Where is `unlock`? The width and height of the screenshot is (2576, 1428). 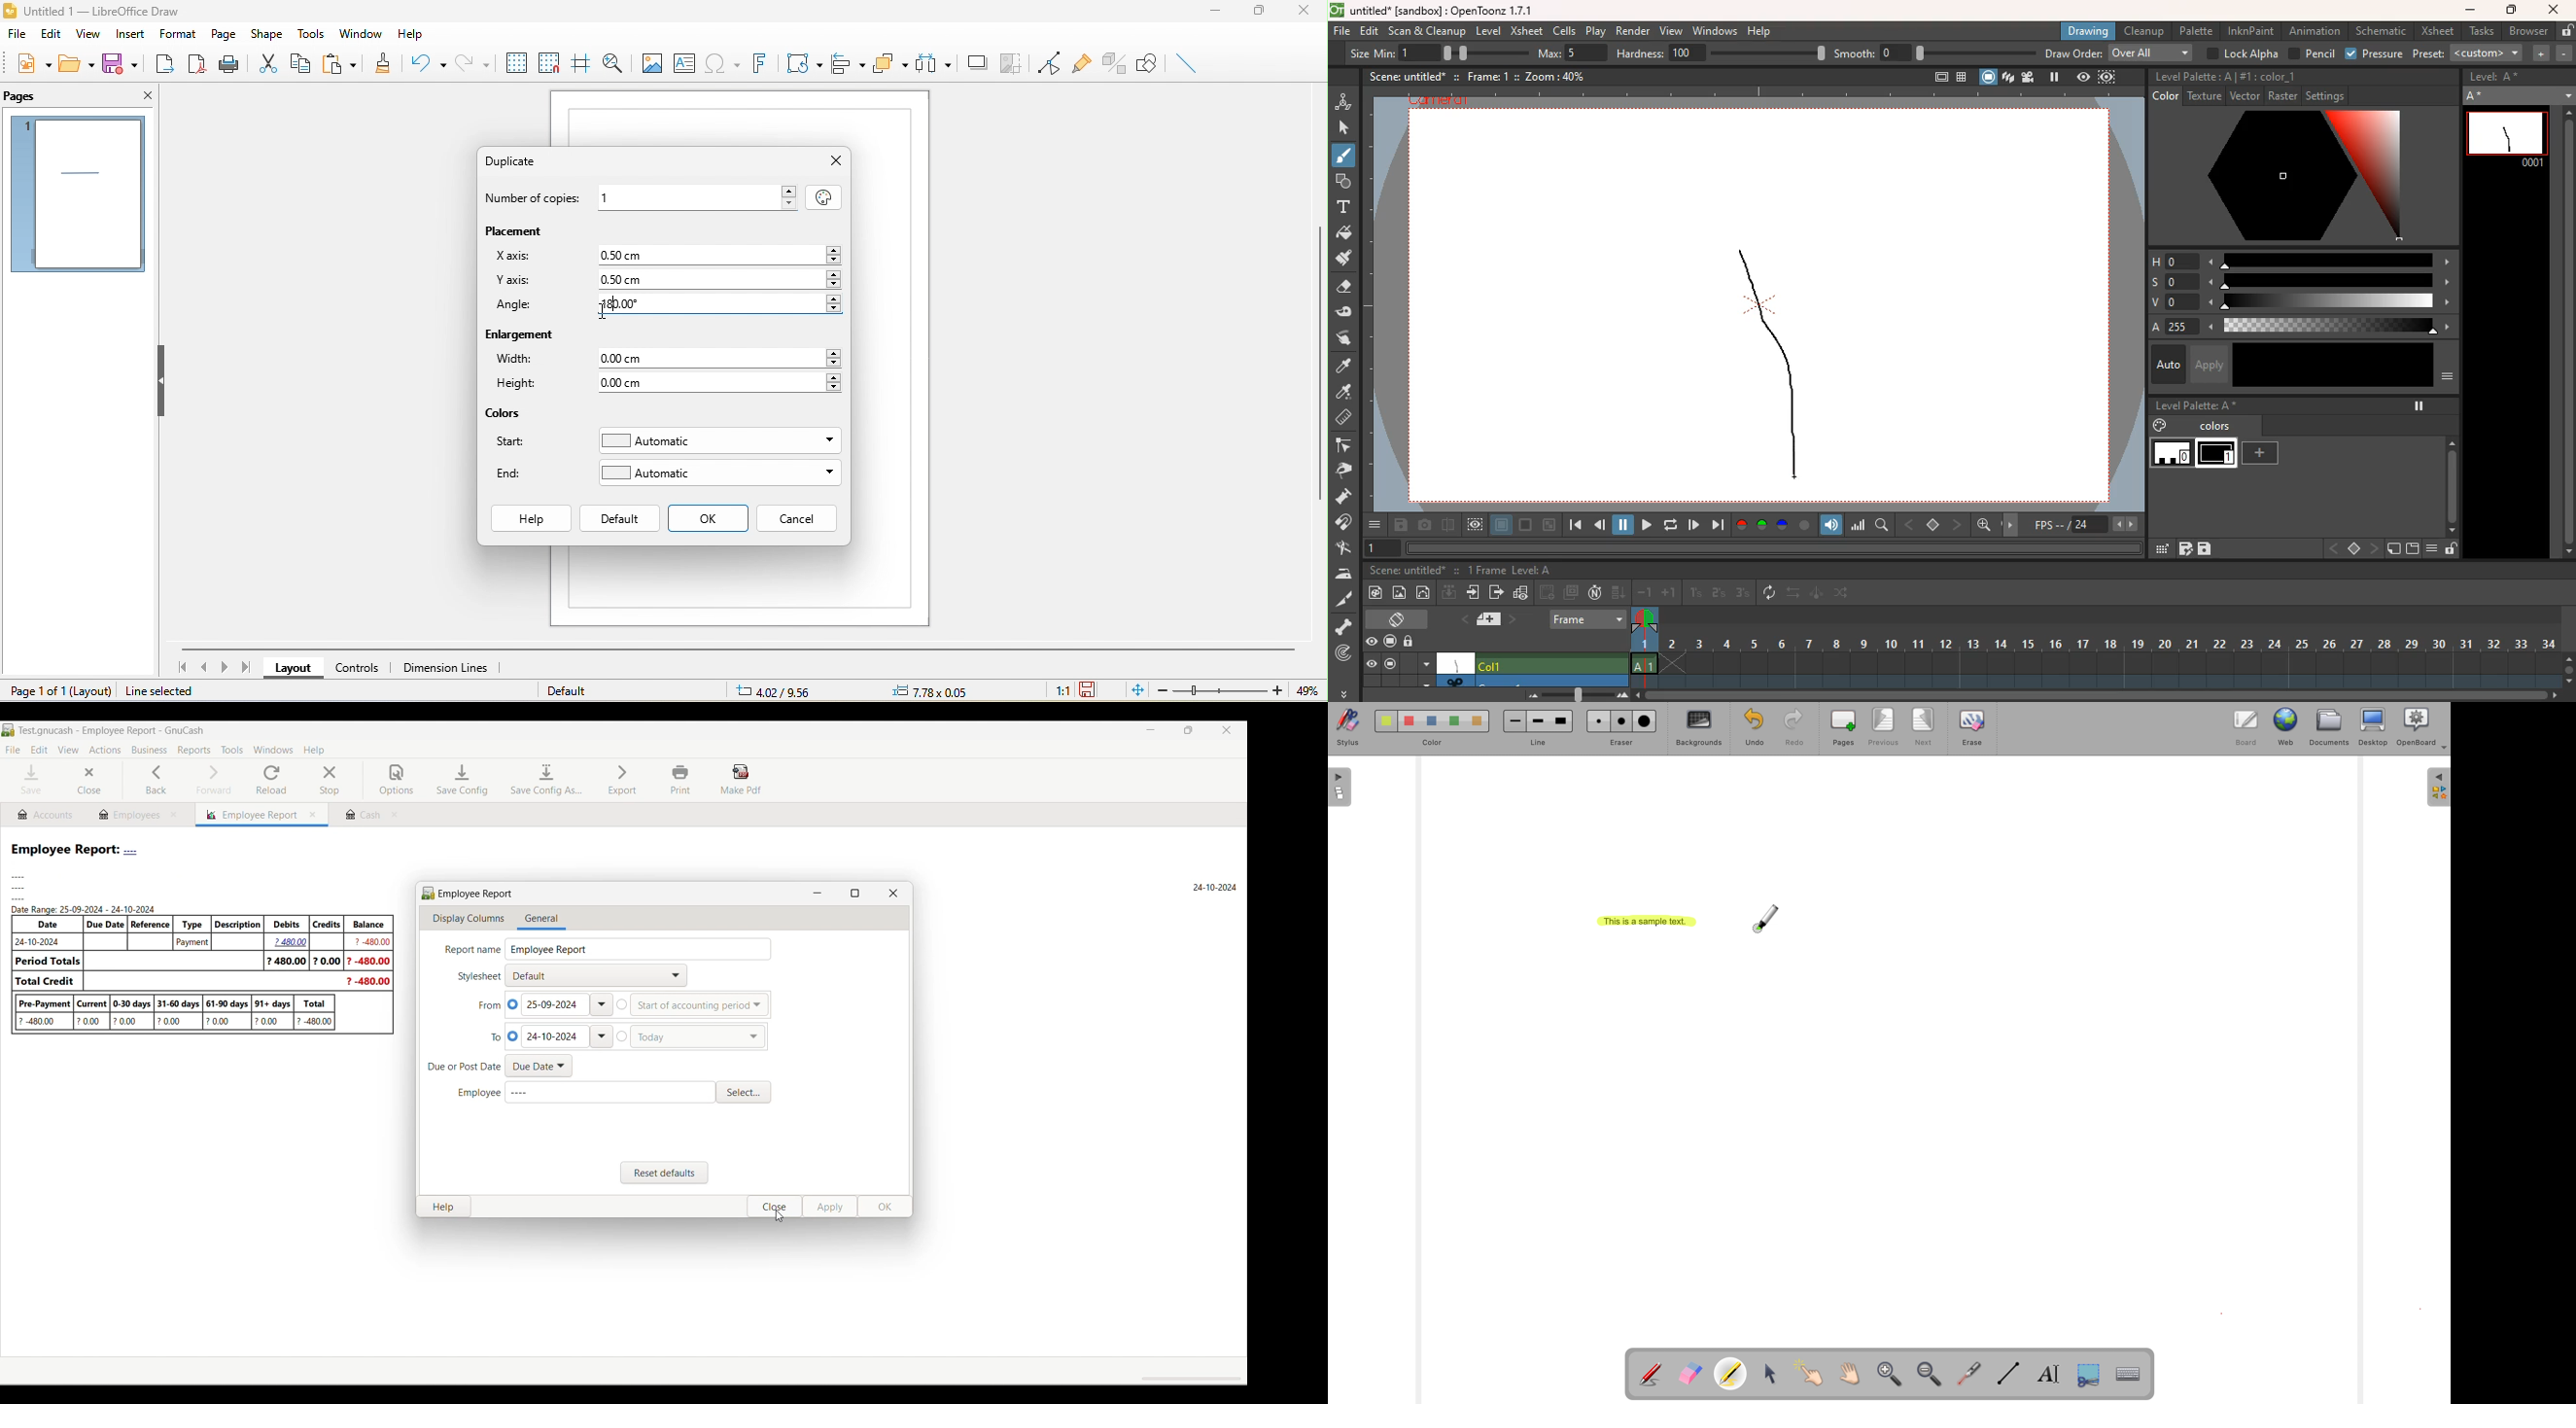 unlock is located at coordinates (2565, 31).